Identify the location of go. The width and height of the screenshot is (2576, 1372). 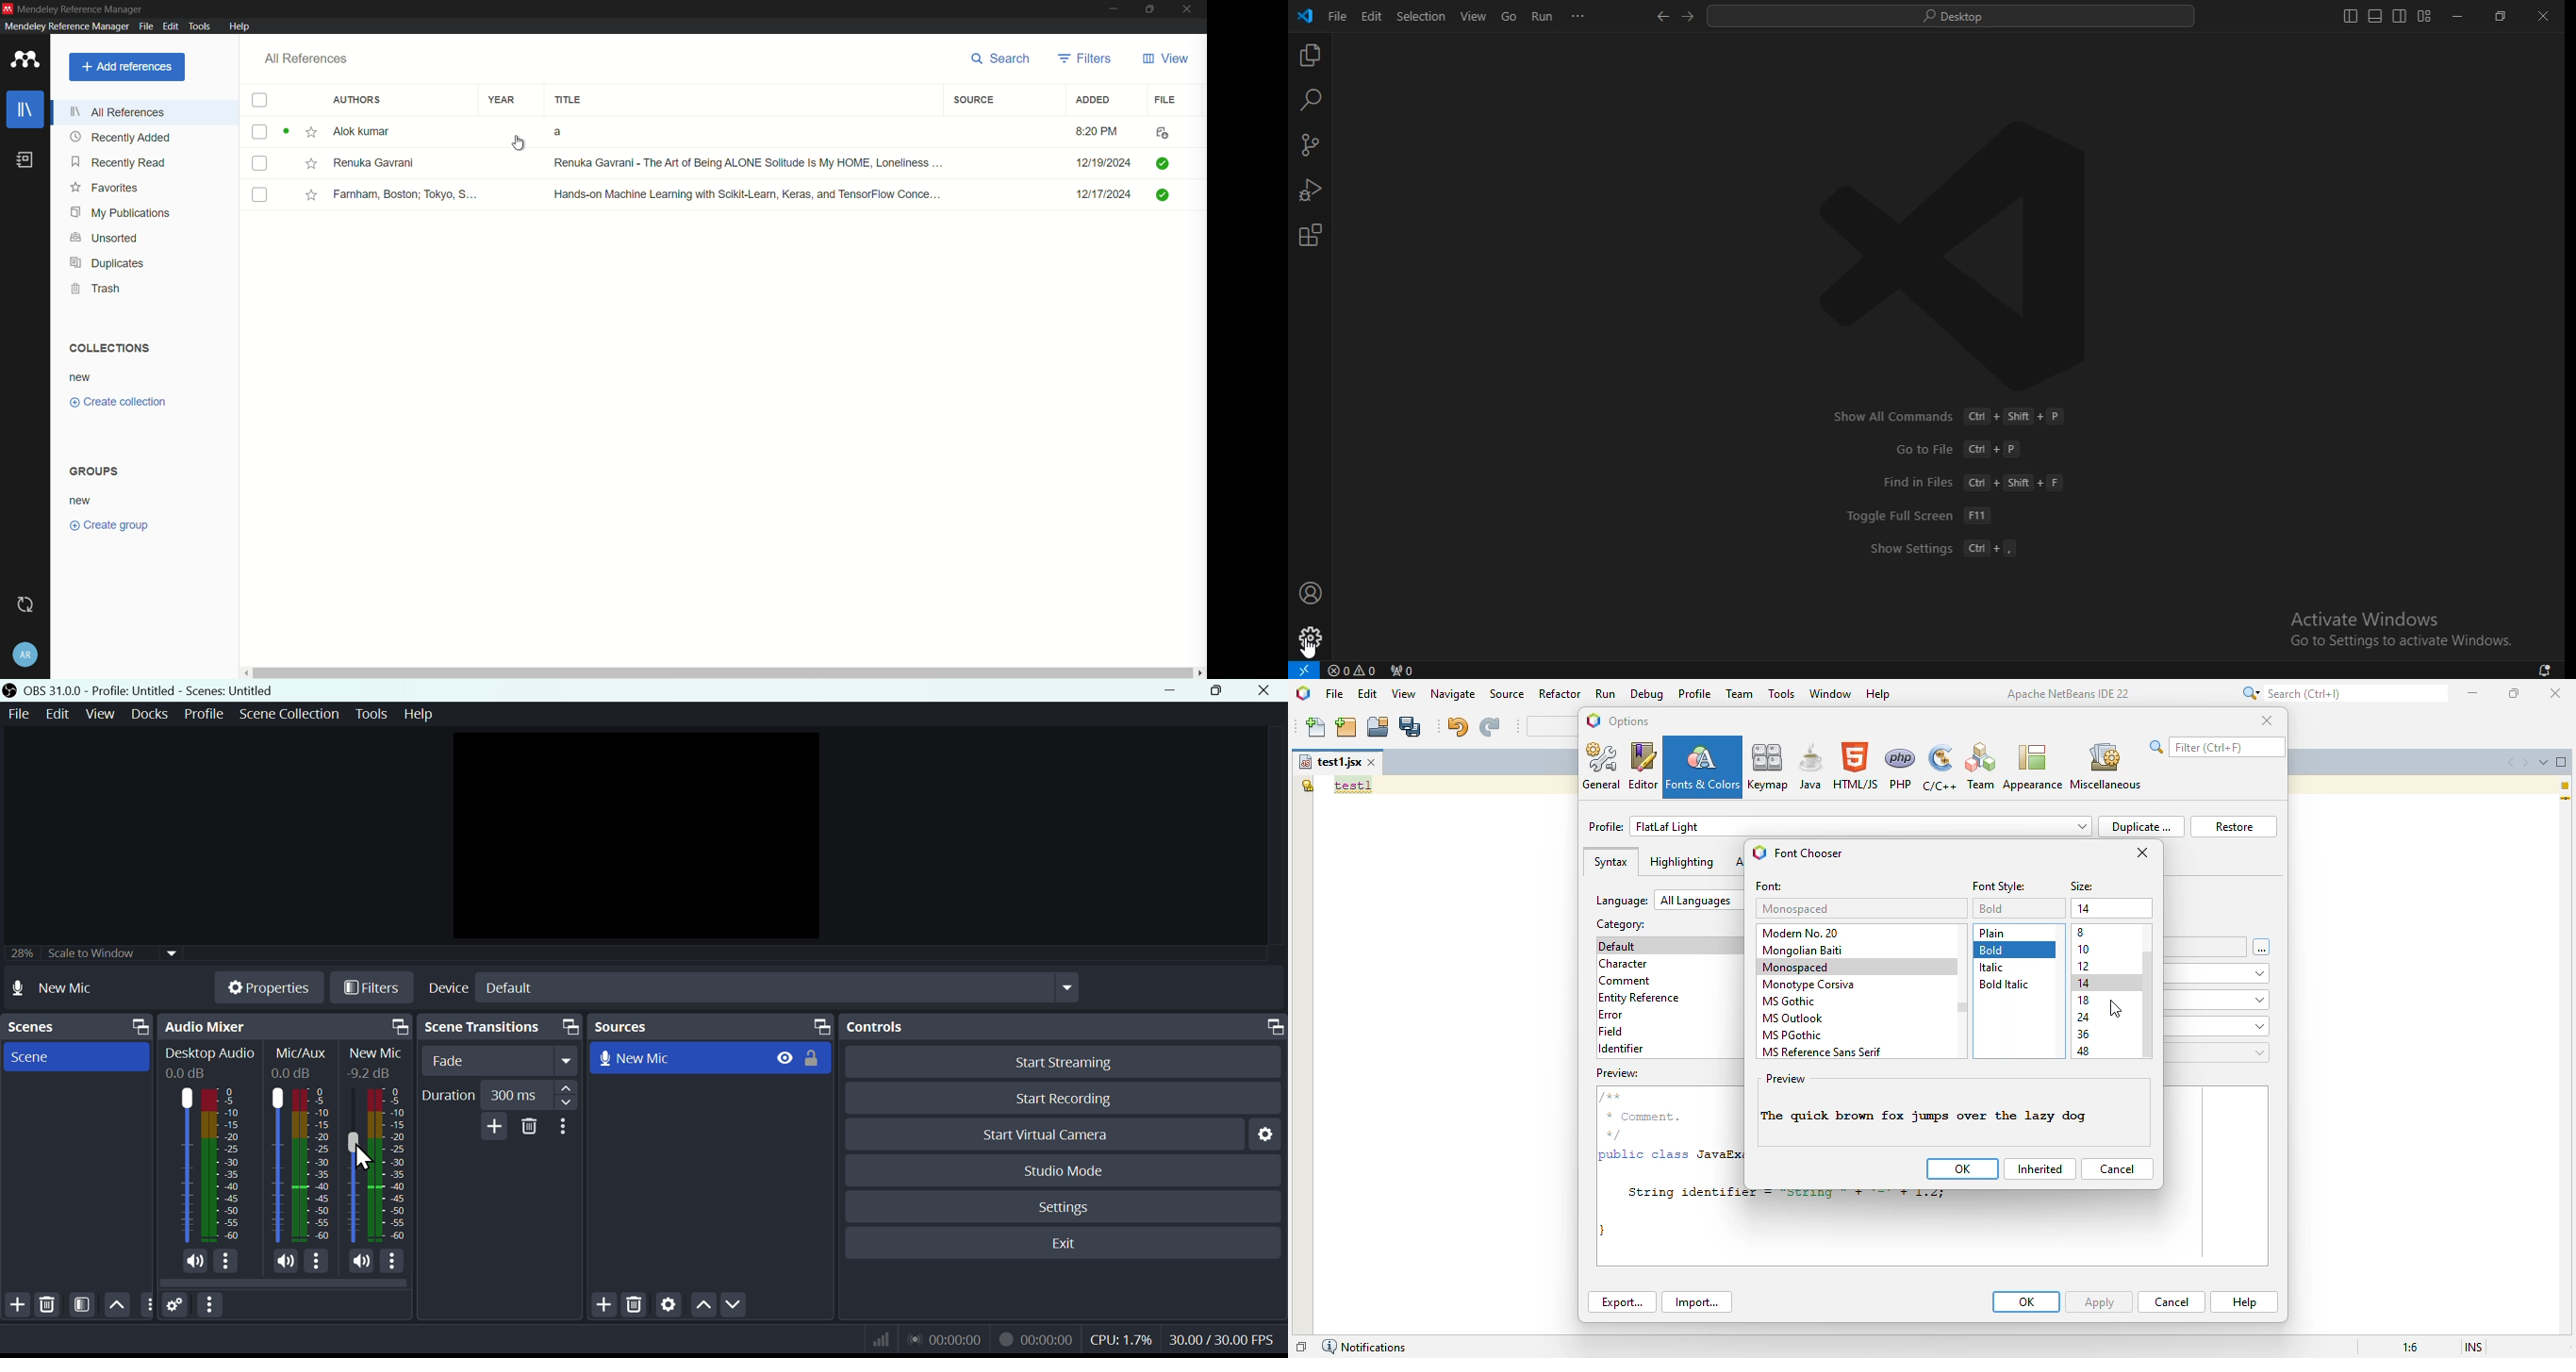
(1509, 18).